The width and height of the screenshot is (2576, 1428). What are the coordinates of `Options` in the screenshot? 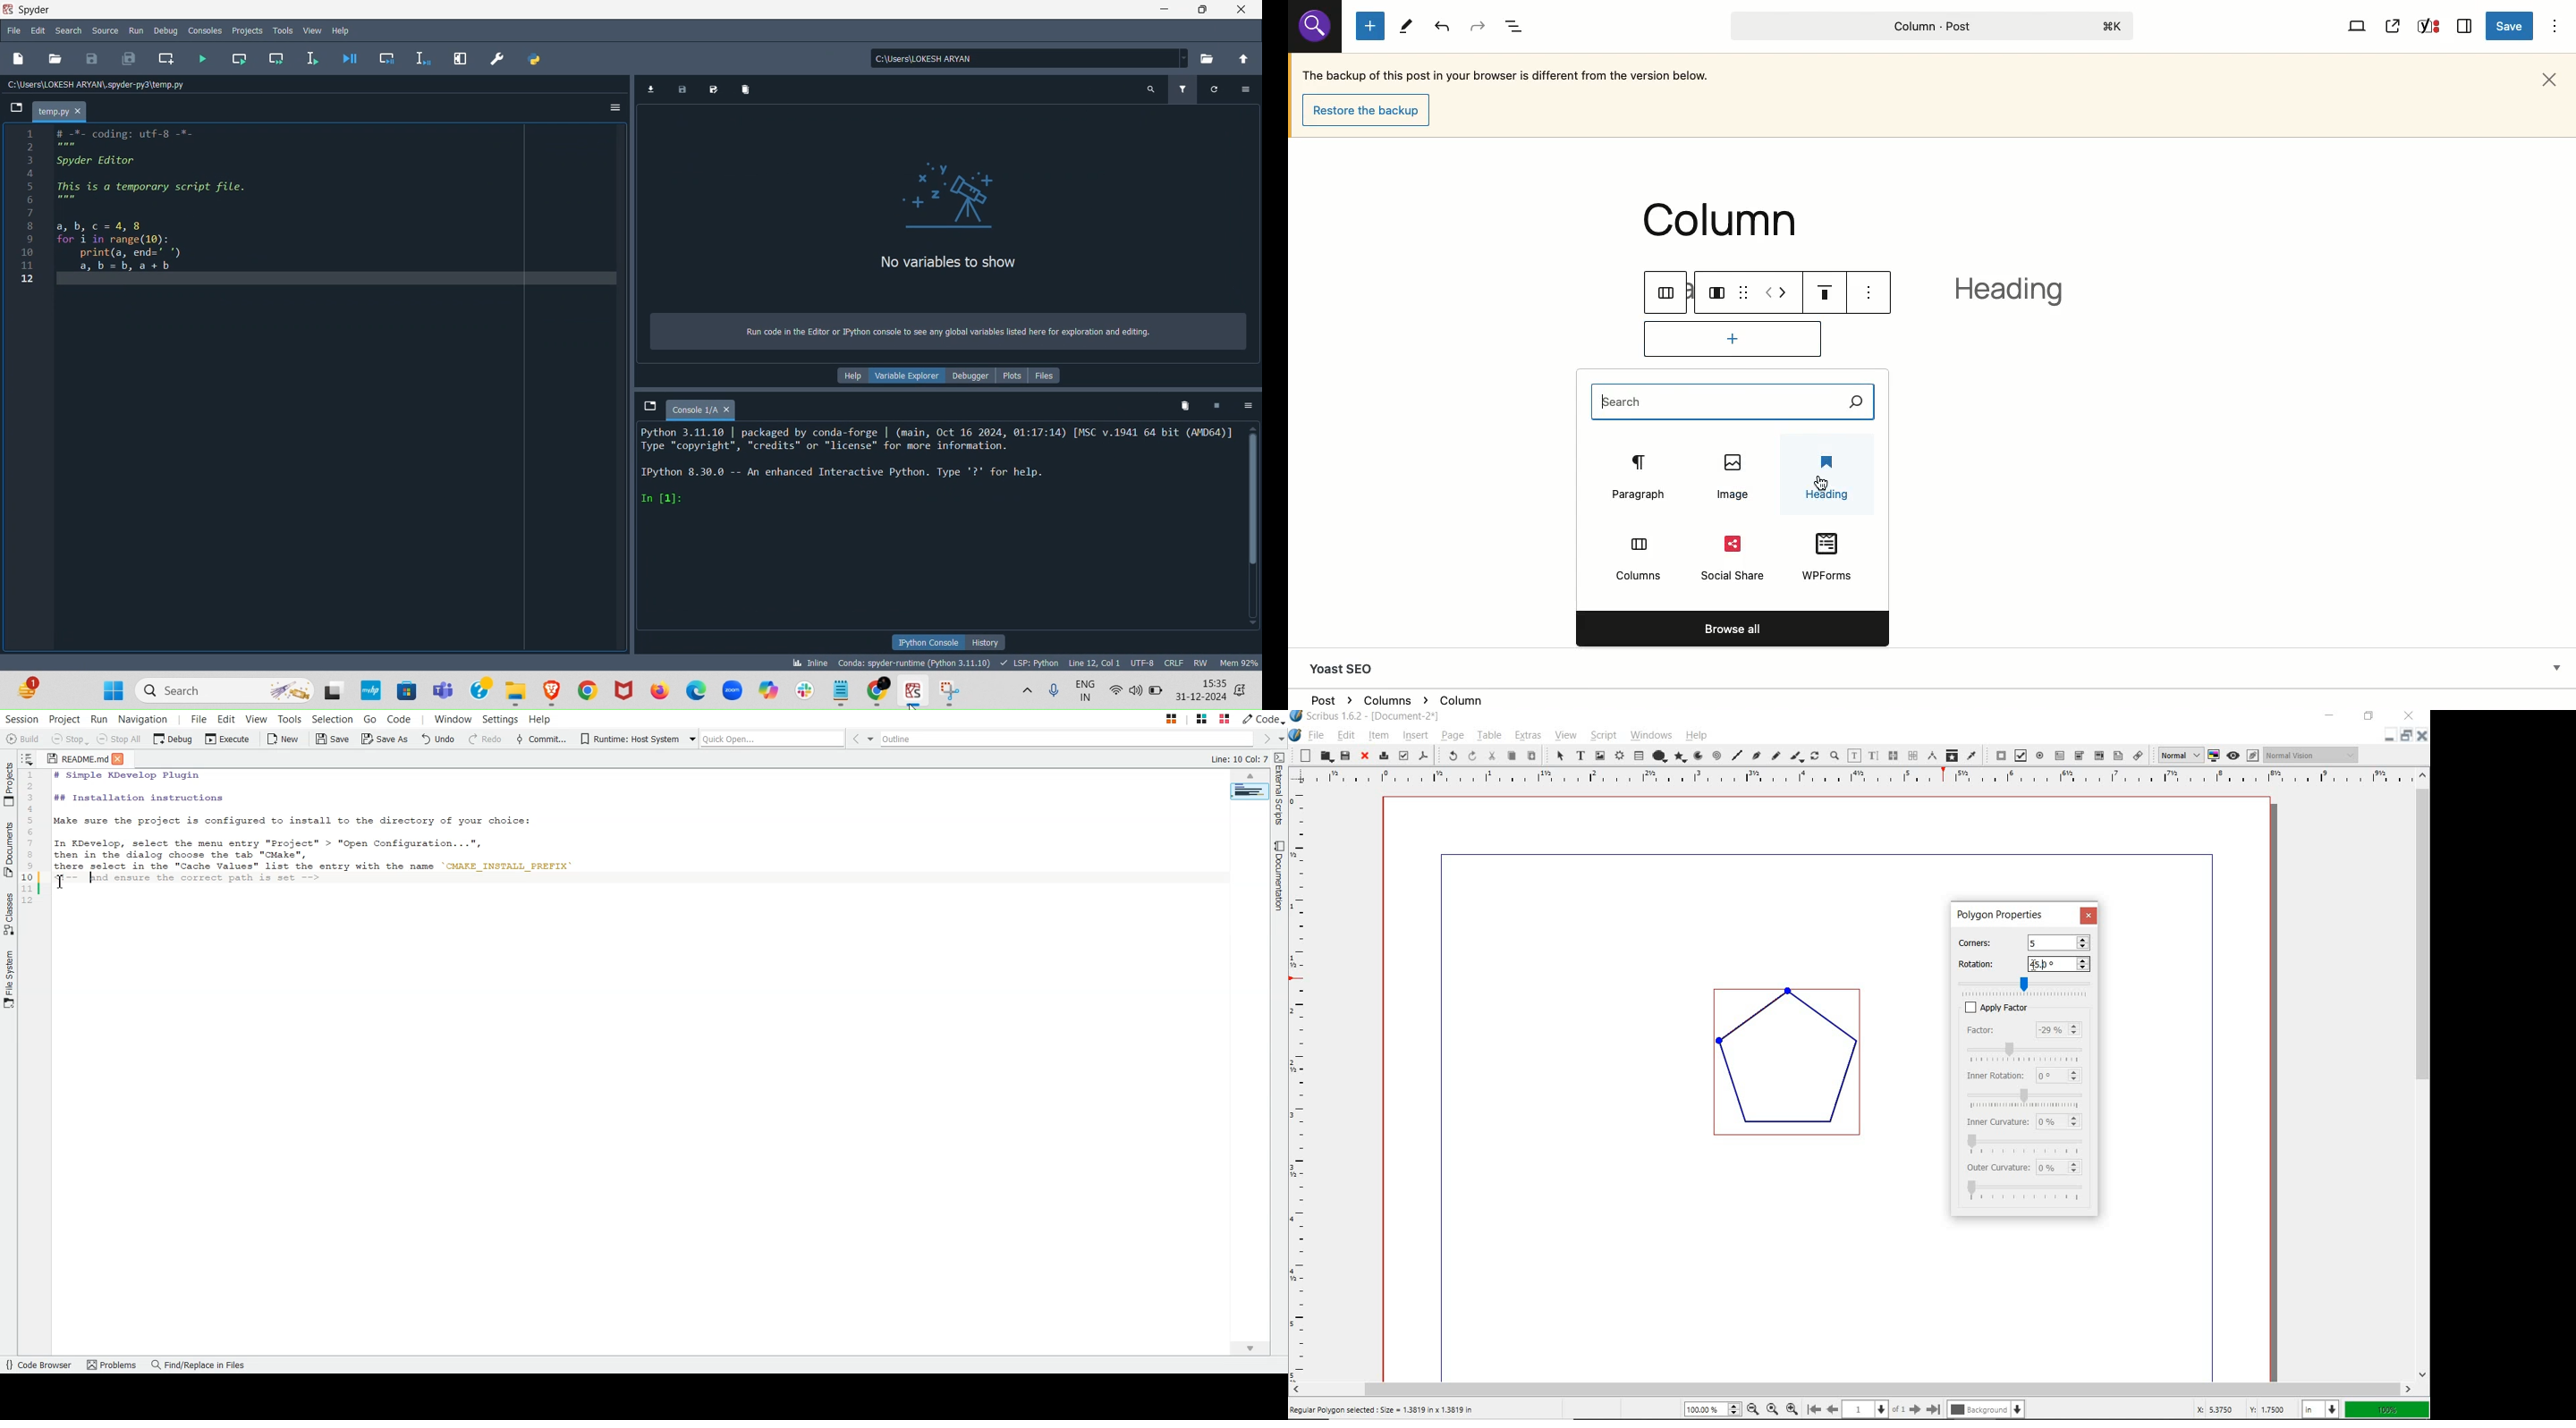 It's located at (1248, 406).